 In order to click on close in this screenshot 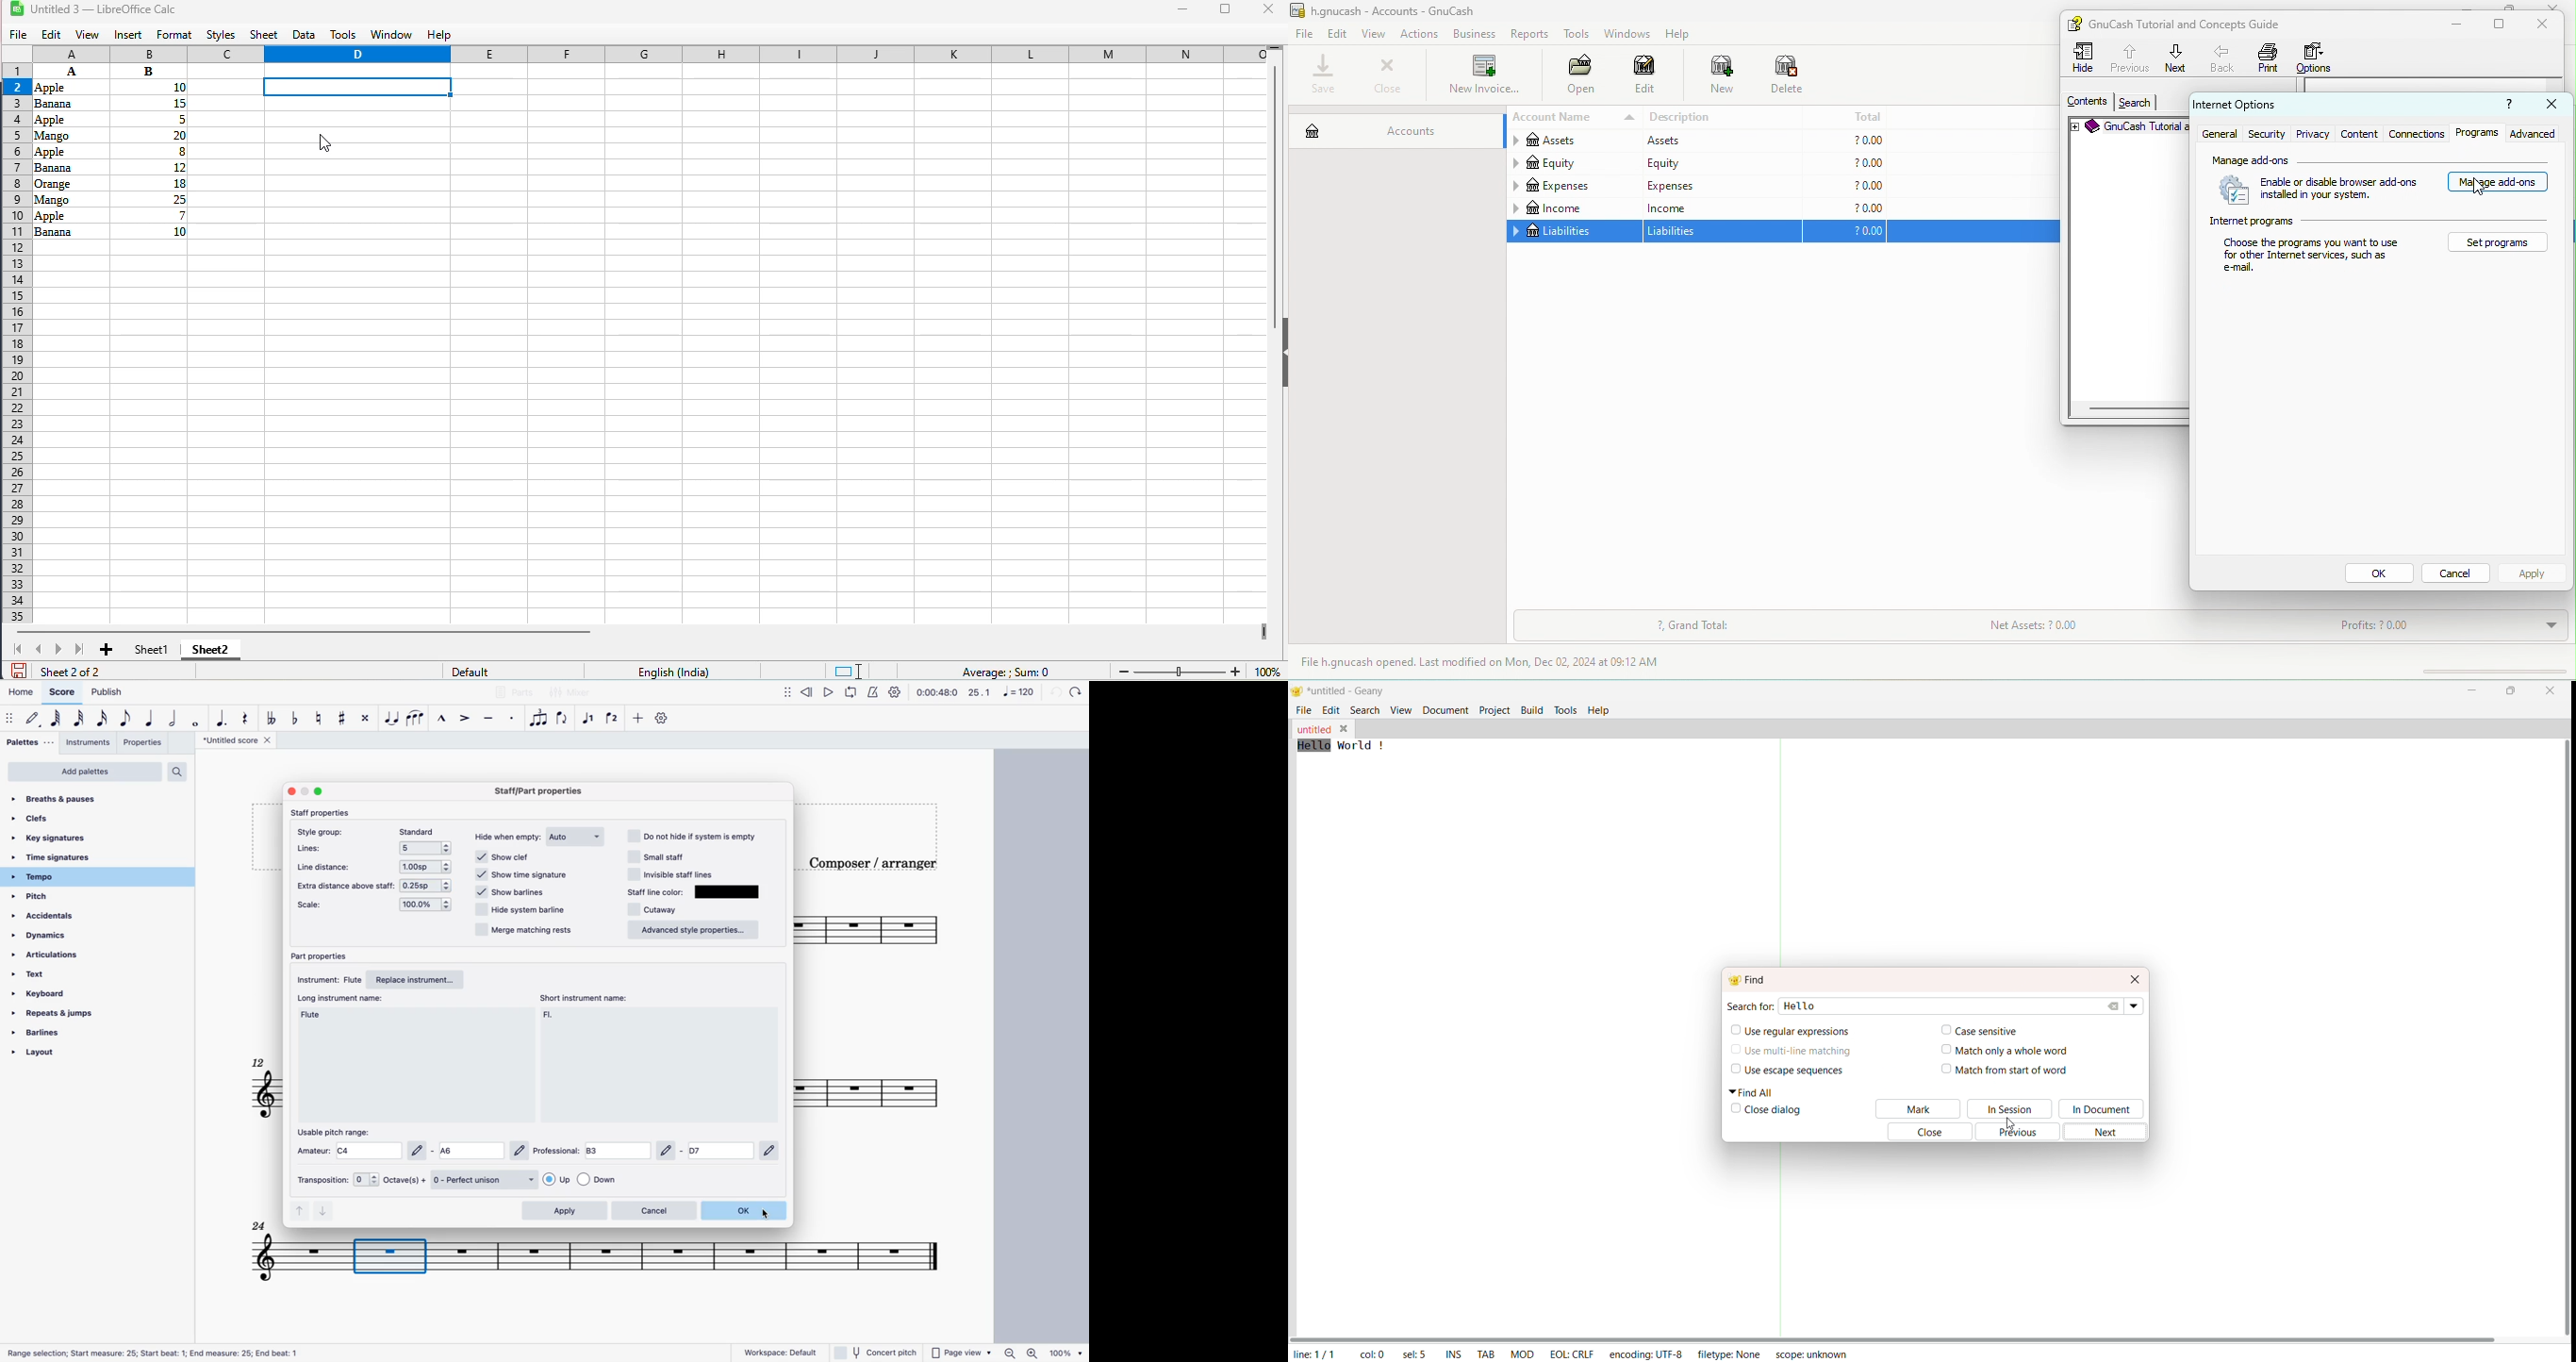, I will do `click(1268, 8)`.